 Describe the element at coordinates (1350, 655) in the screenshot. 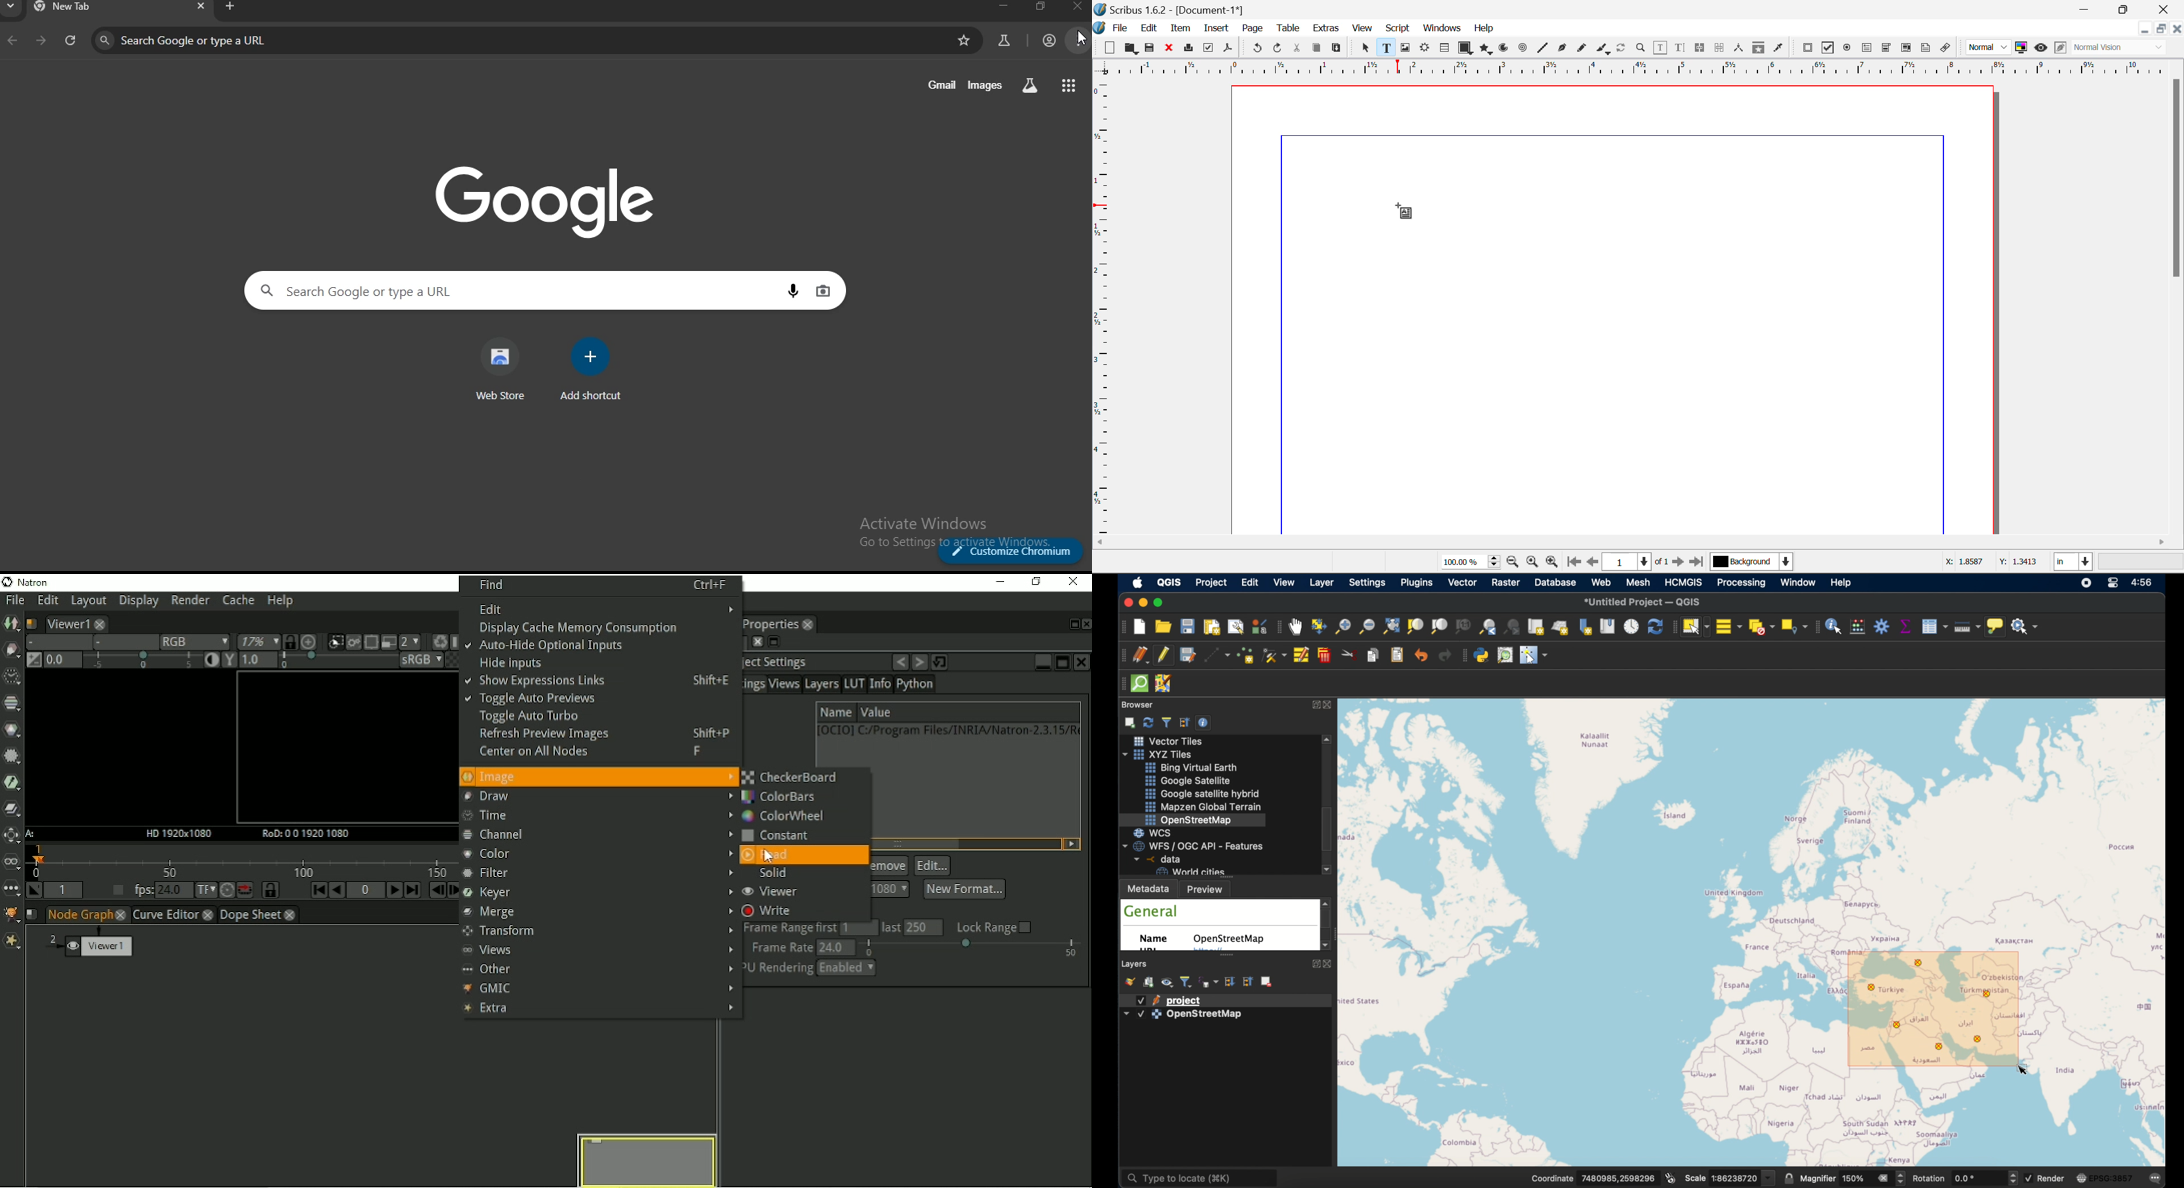

I see `cut features` at that location.